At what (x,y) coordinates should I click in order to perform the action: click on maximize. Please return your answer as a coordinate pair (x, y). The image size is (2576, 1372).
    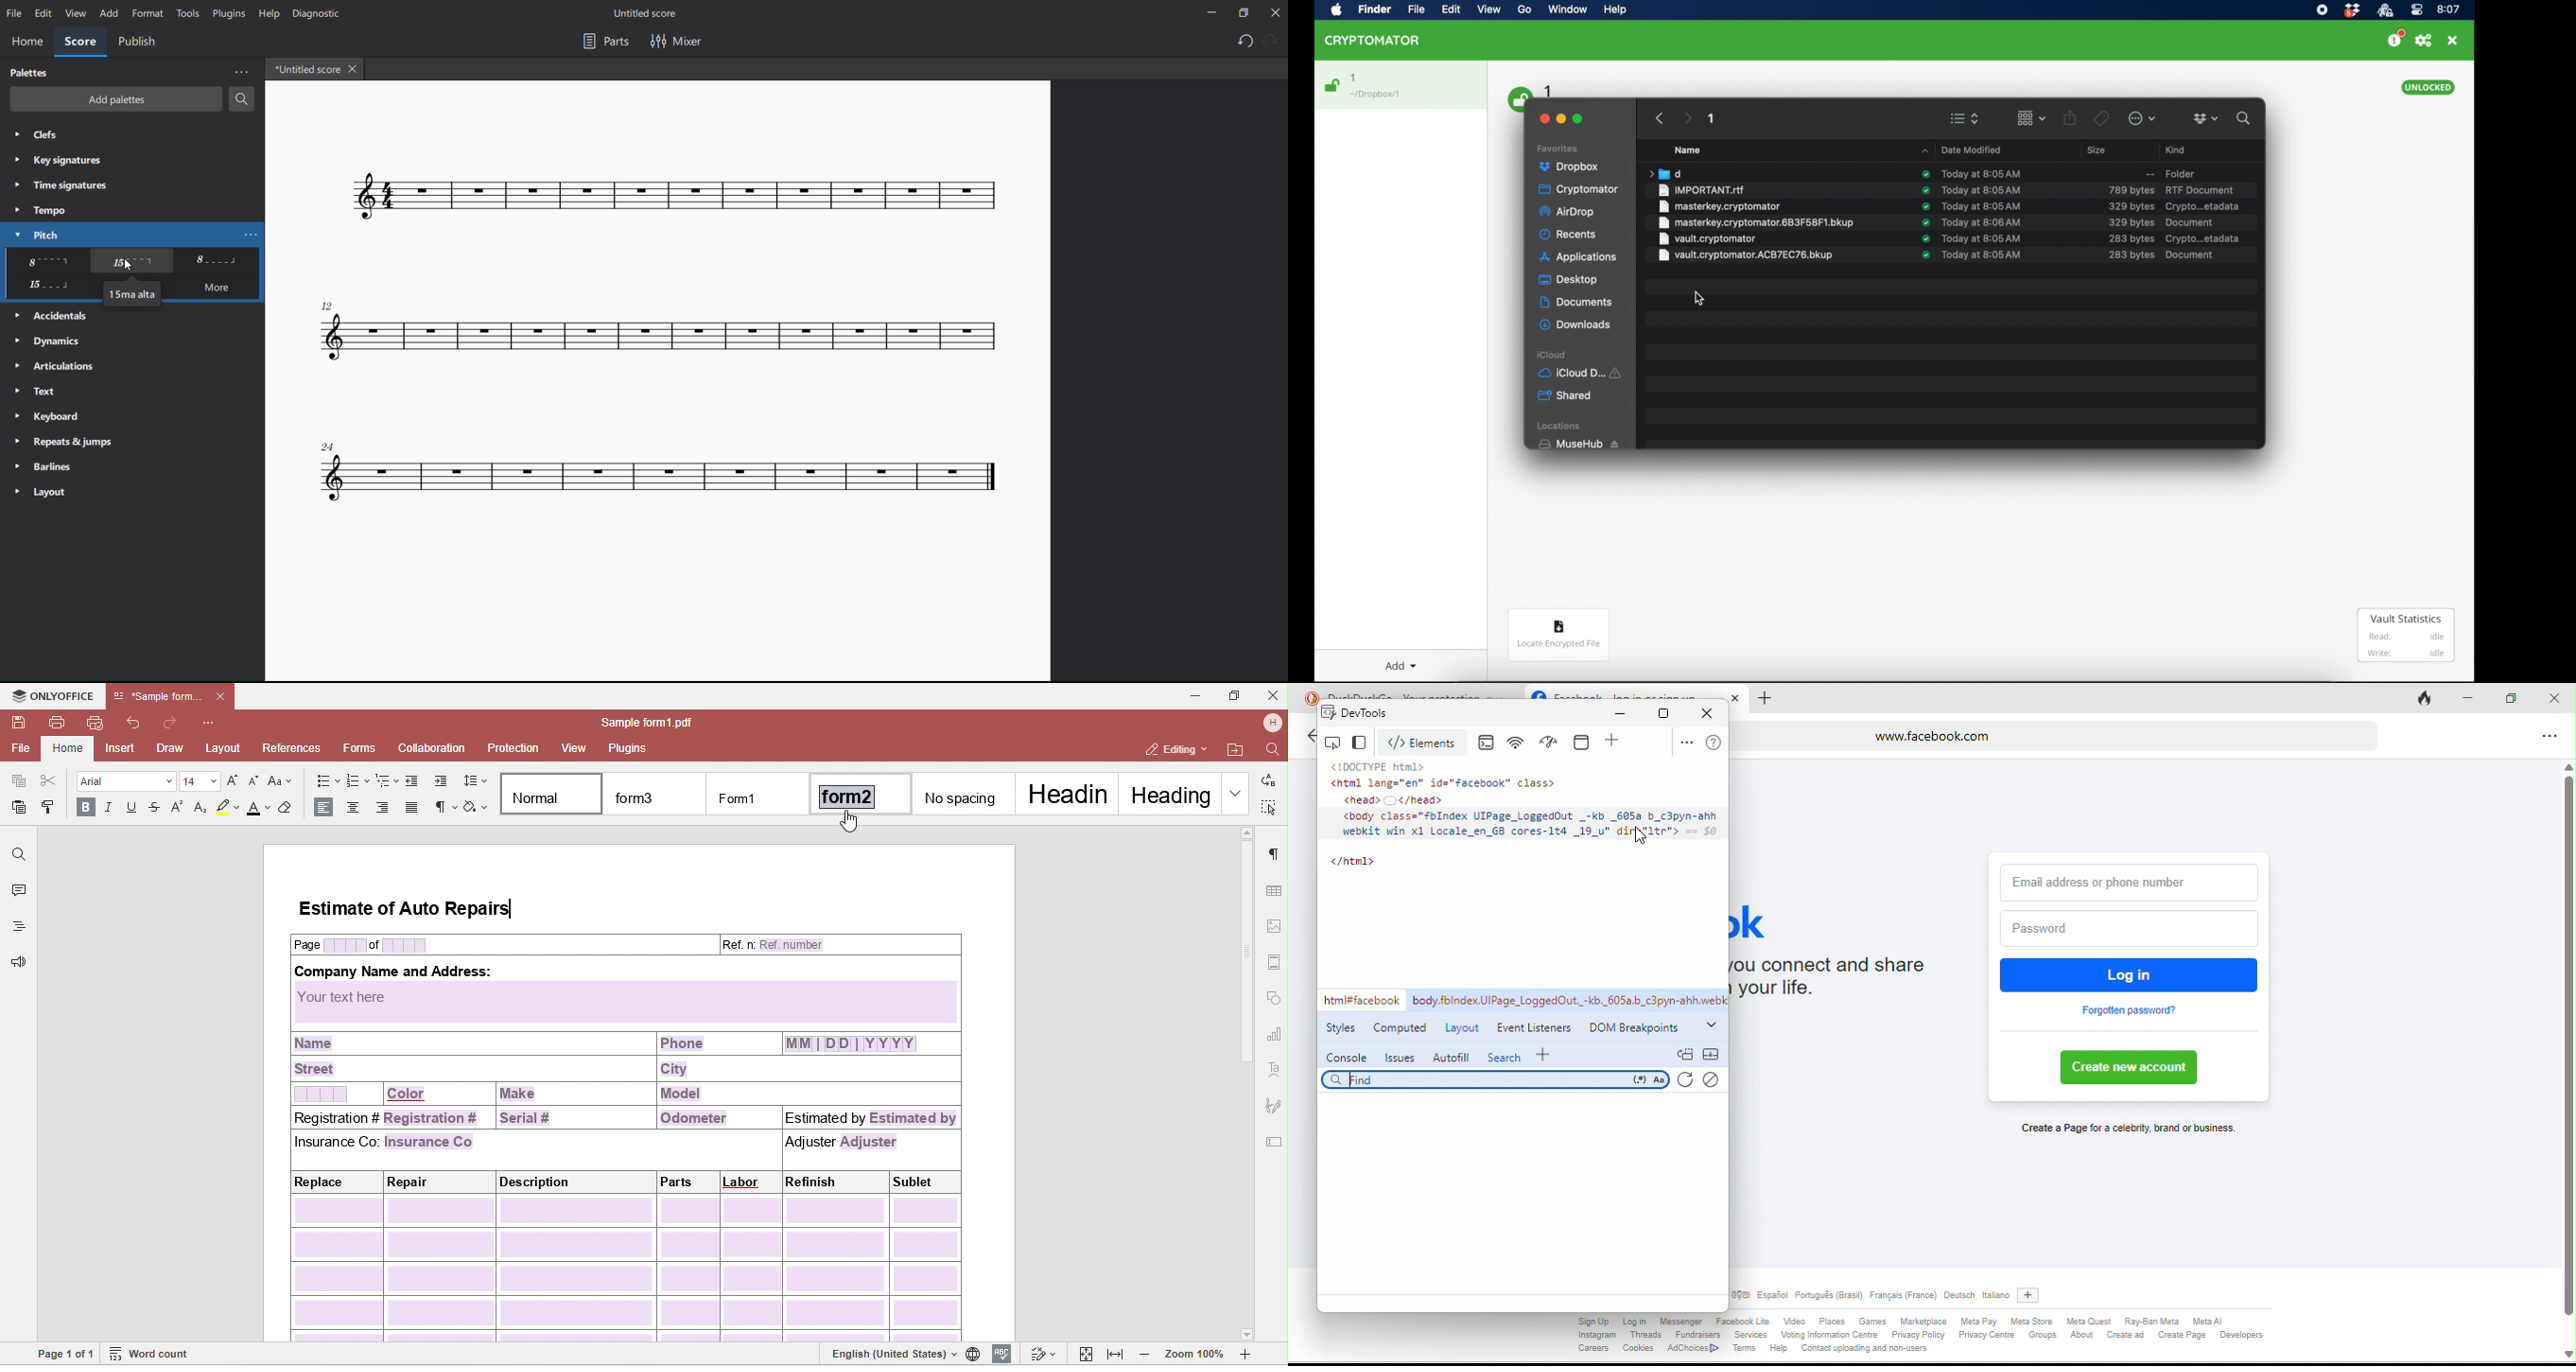
    Looking at the image, I should click on (2518, 699).